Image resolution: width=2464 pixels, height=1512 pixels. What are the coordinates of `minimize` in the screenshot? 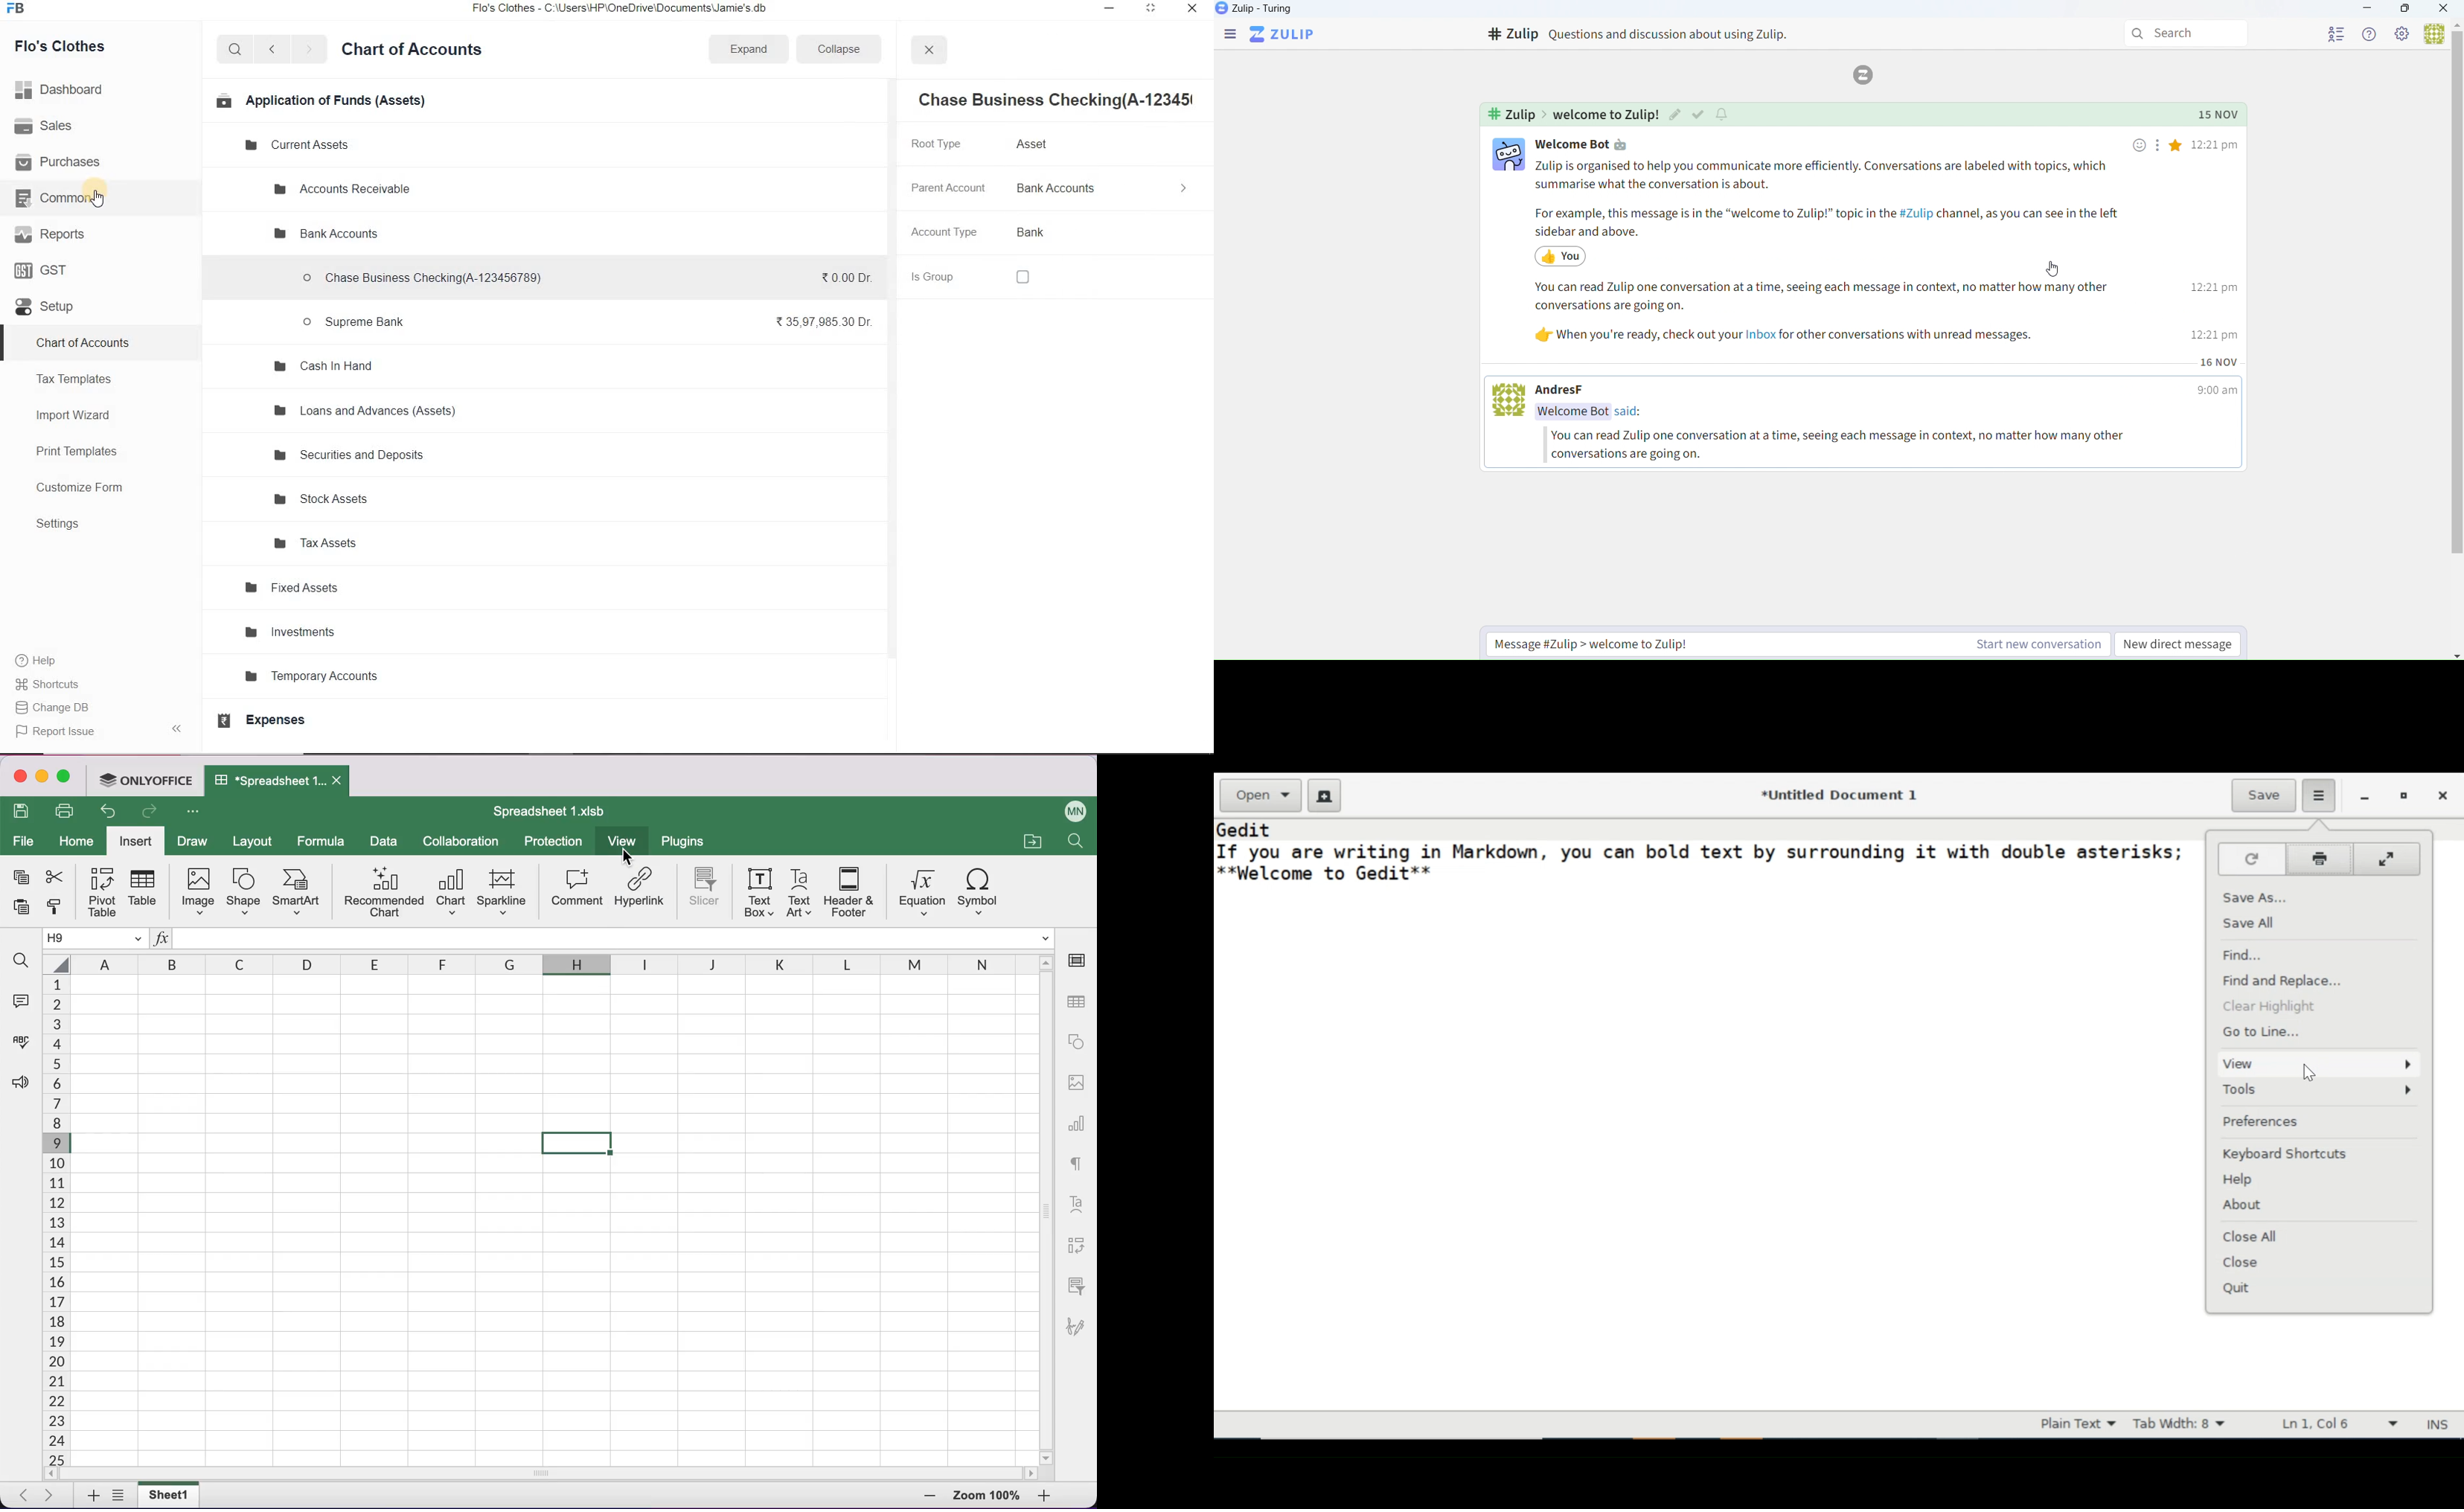 It's located at (42, 776).